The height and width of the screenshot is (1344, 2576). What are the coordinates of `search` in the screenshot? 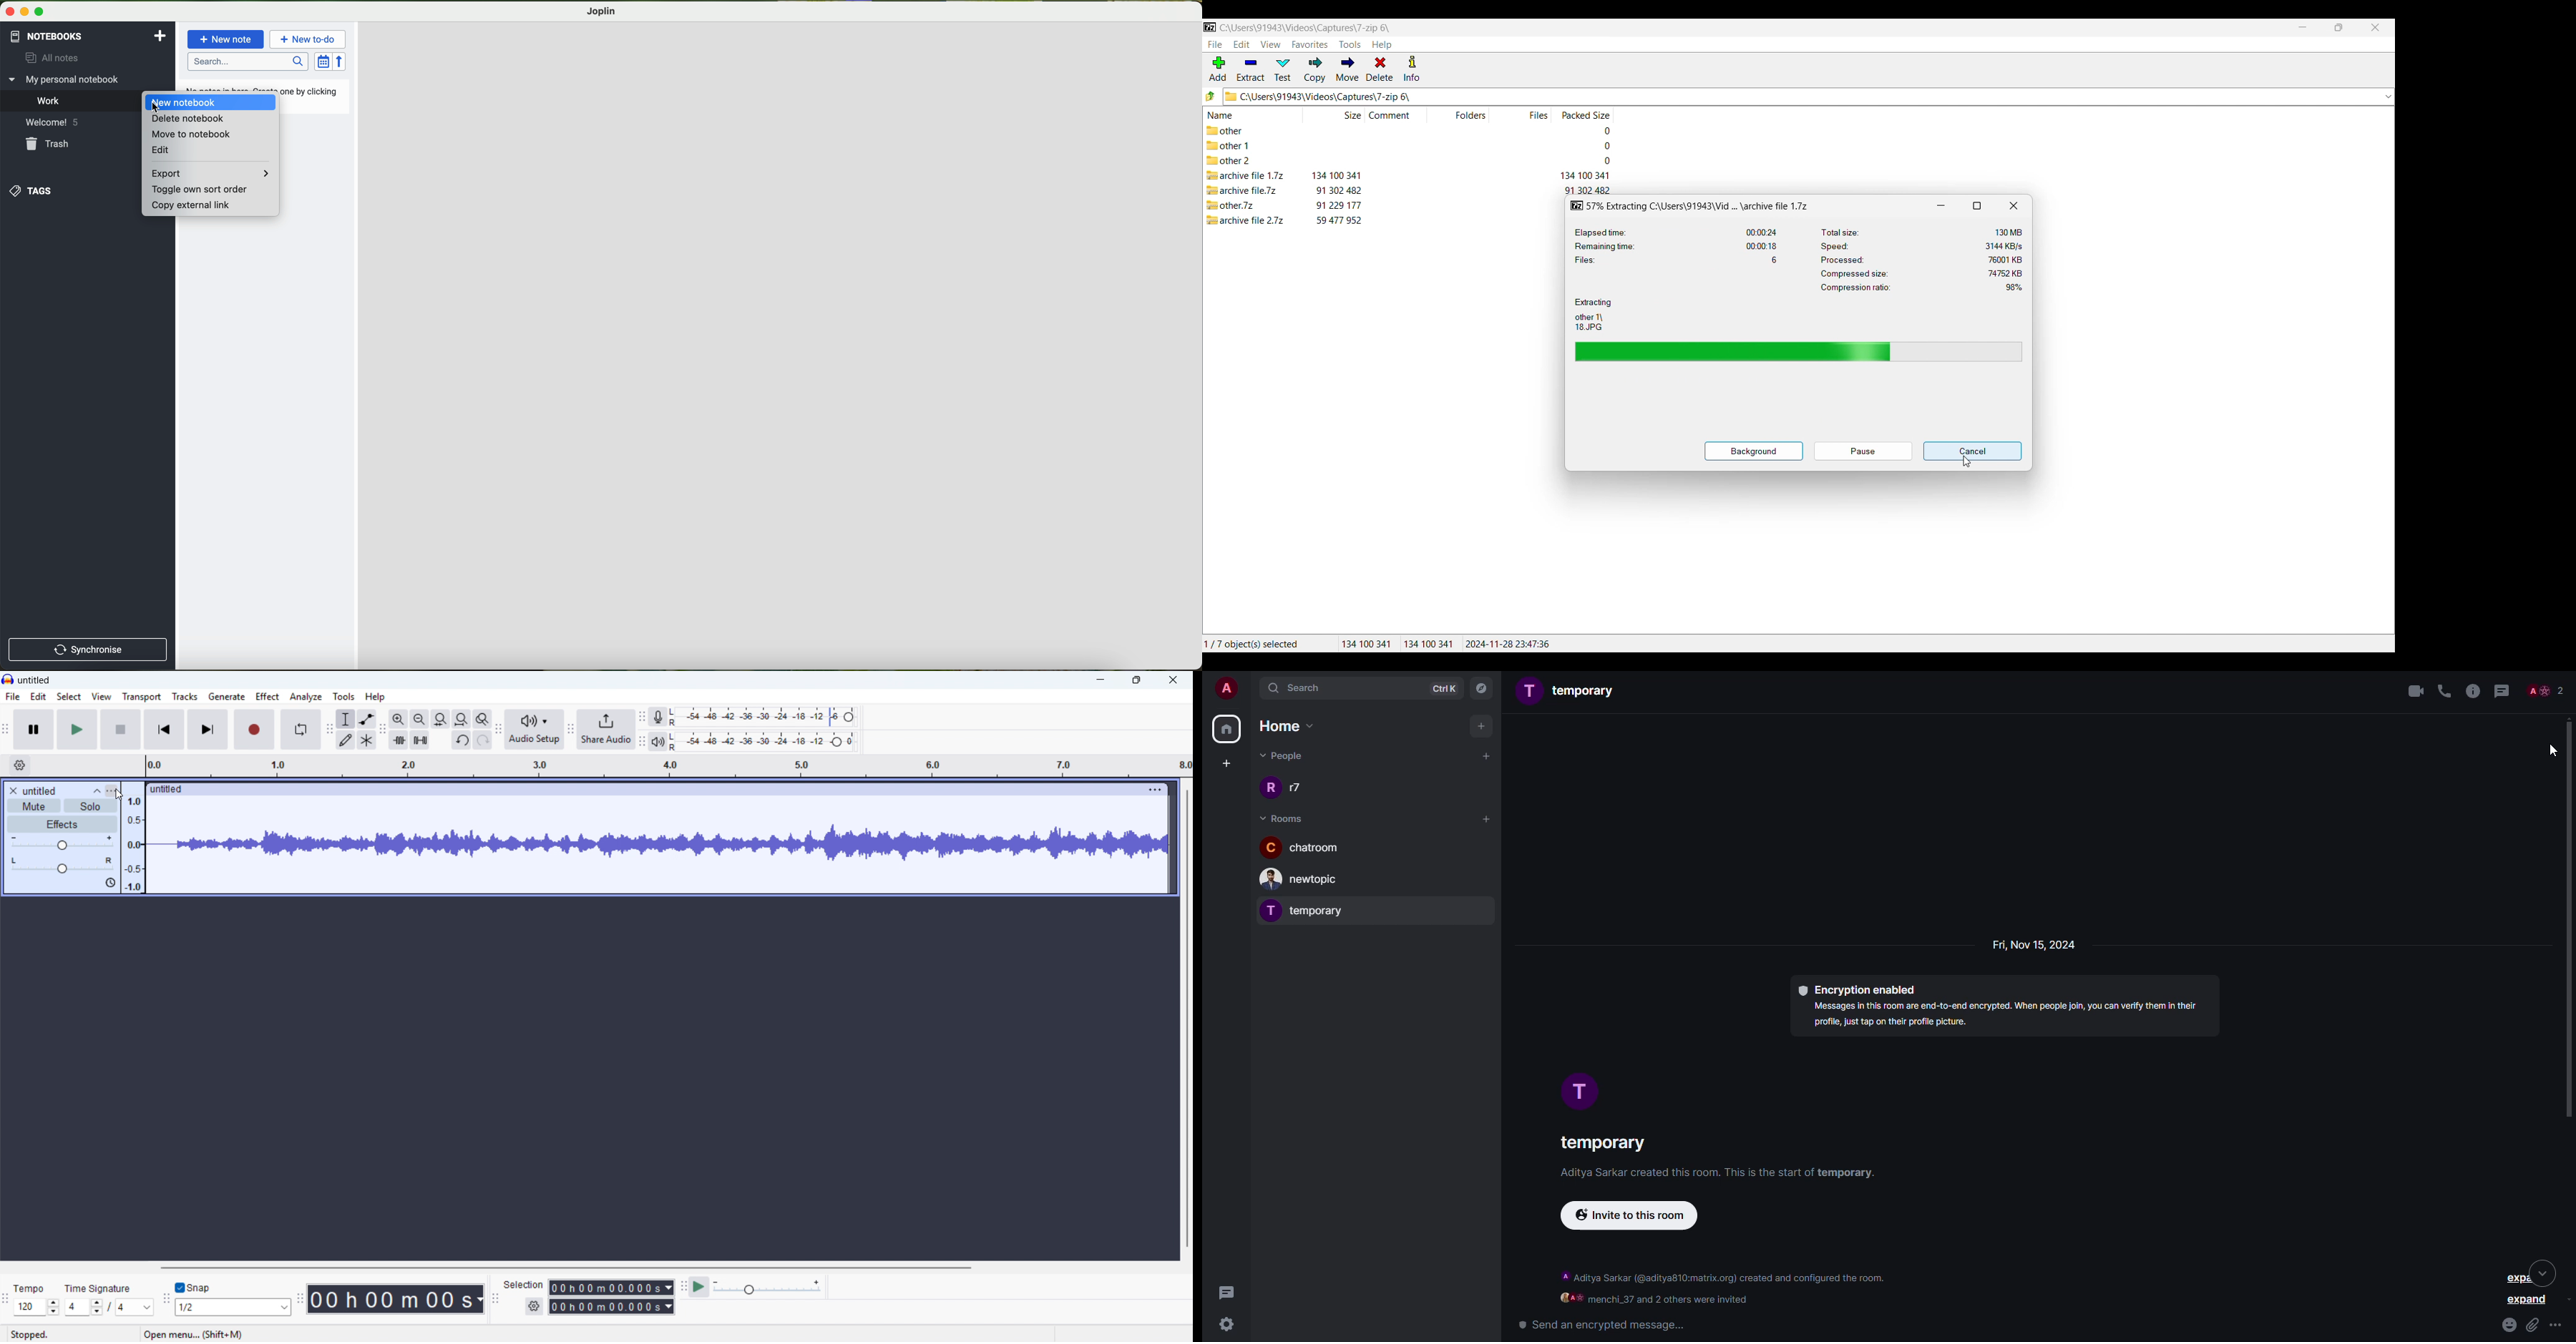 It's located at (1307, 687).